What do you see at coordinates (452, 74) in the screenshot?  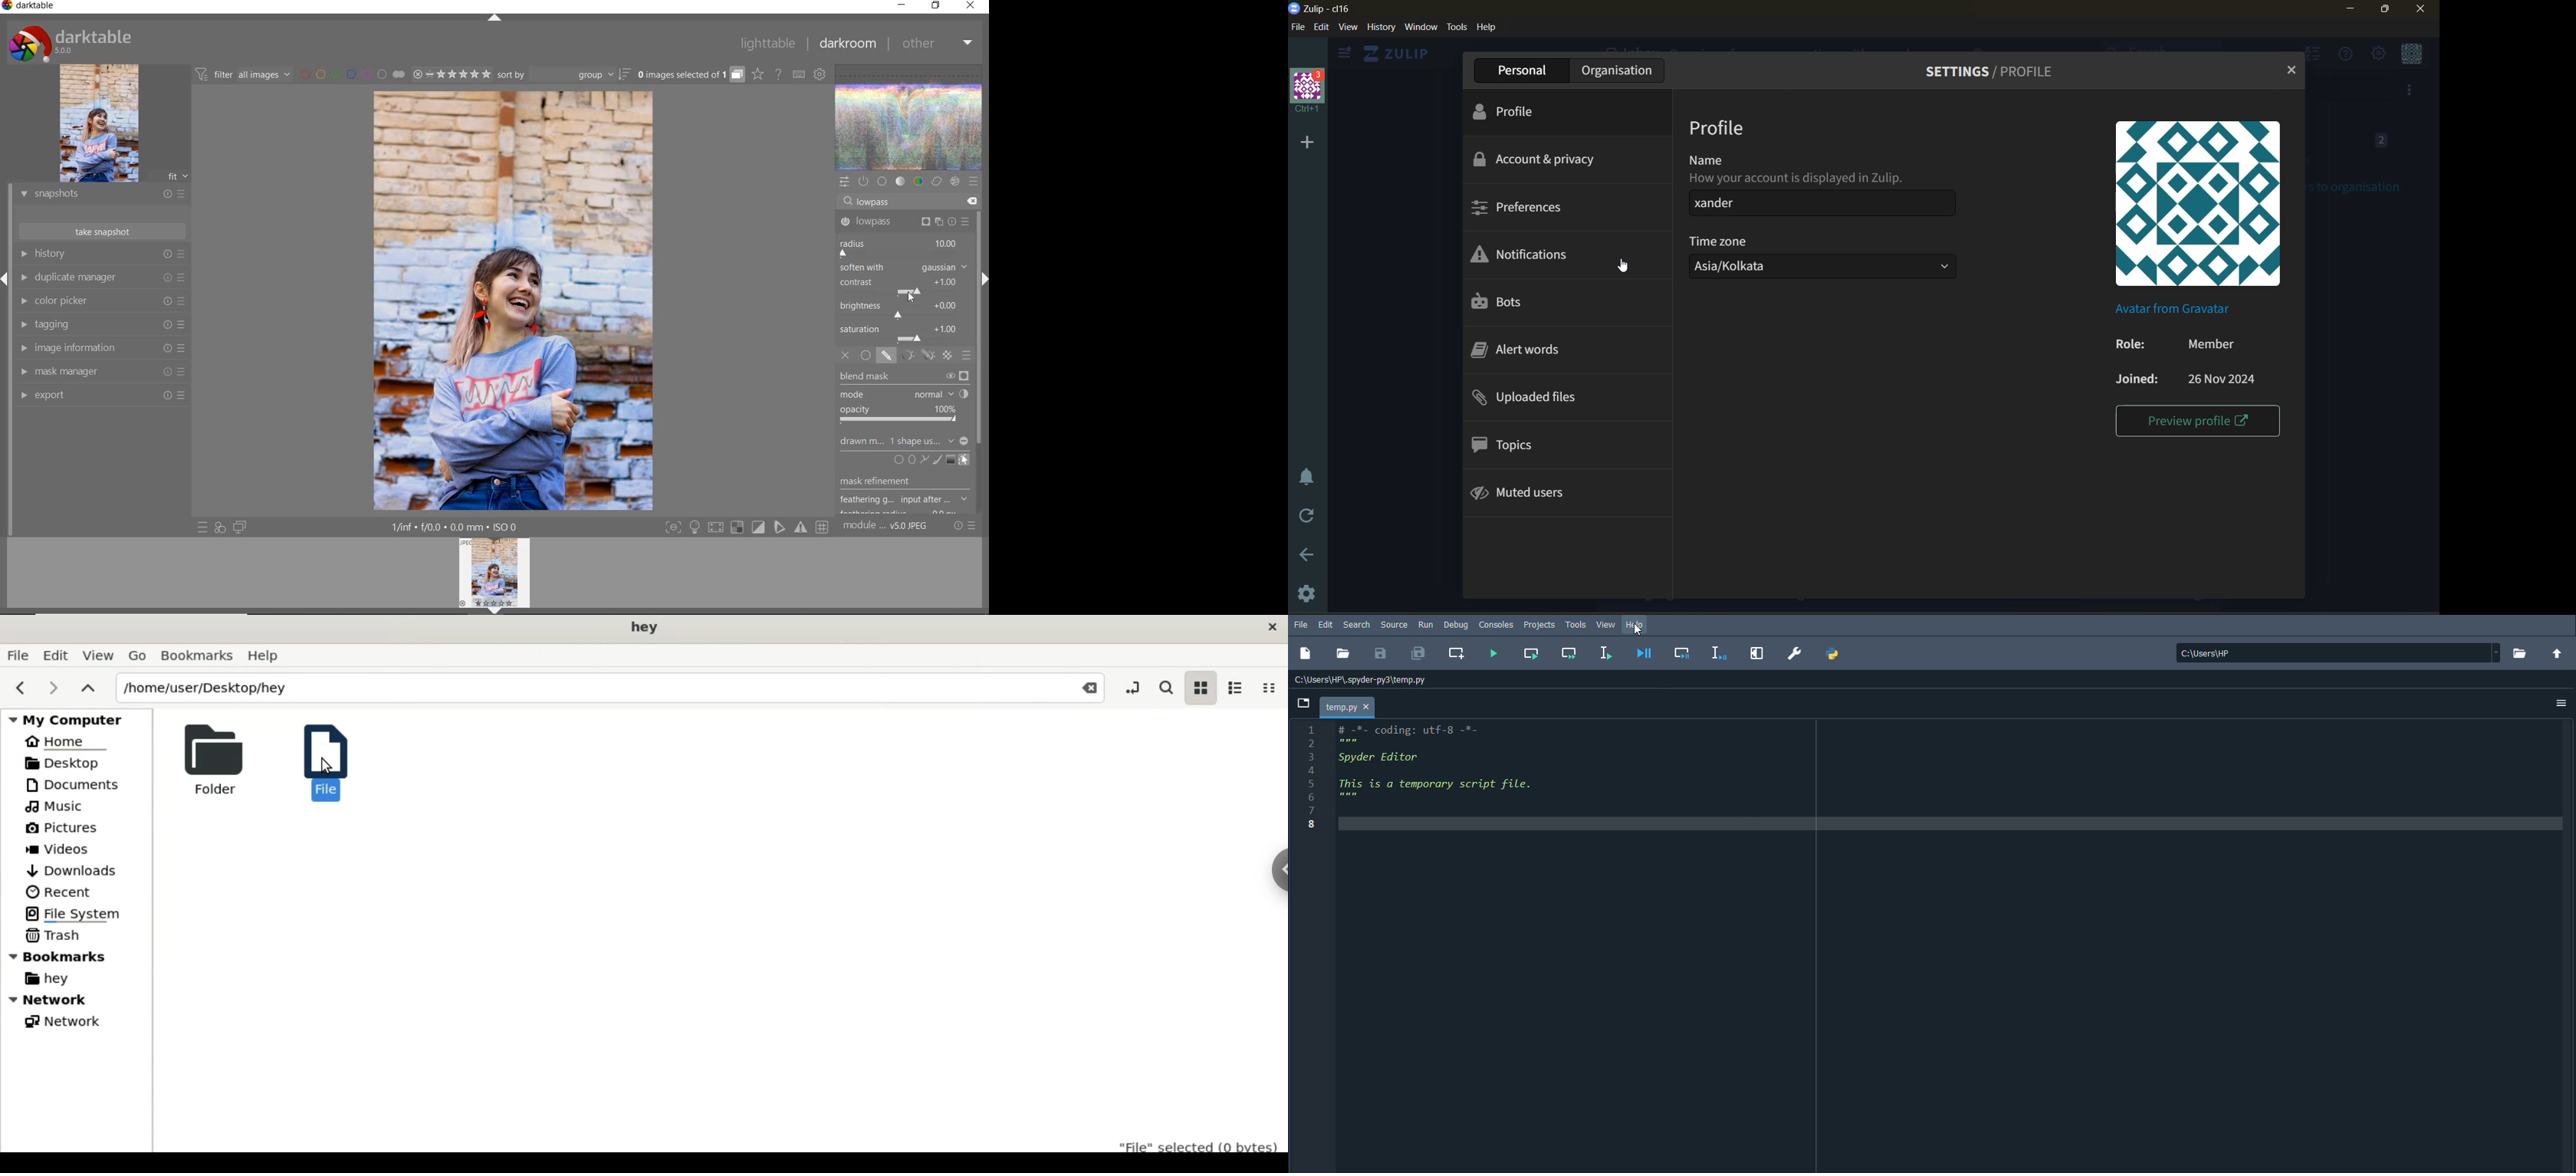 I see `range ratings for selected images` at bounding box center [452, 74].